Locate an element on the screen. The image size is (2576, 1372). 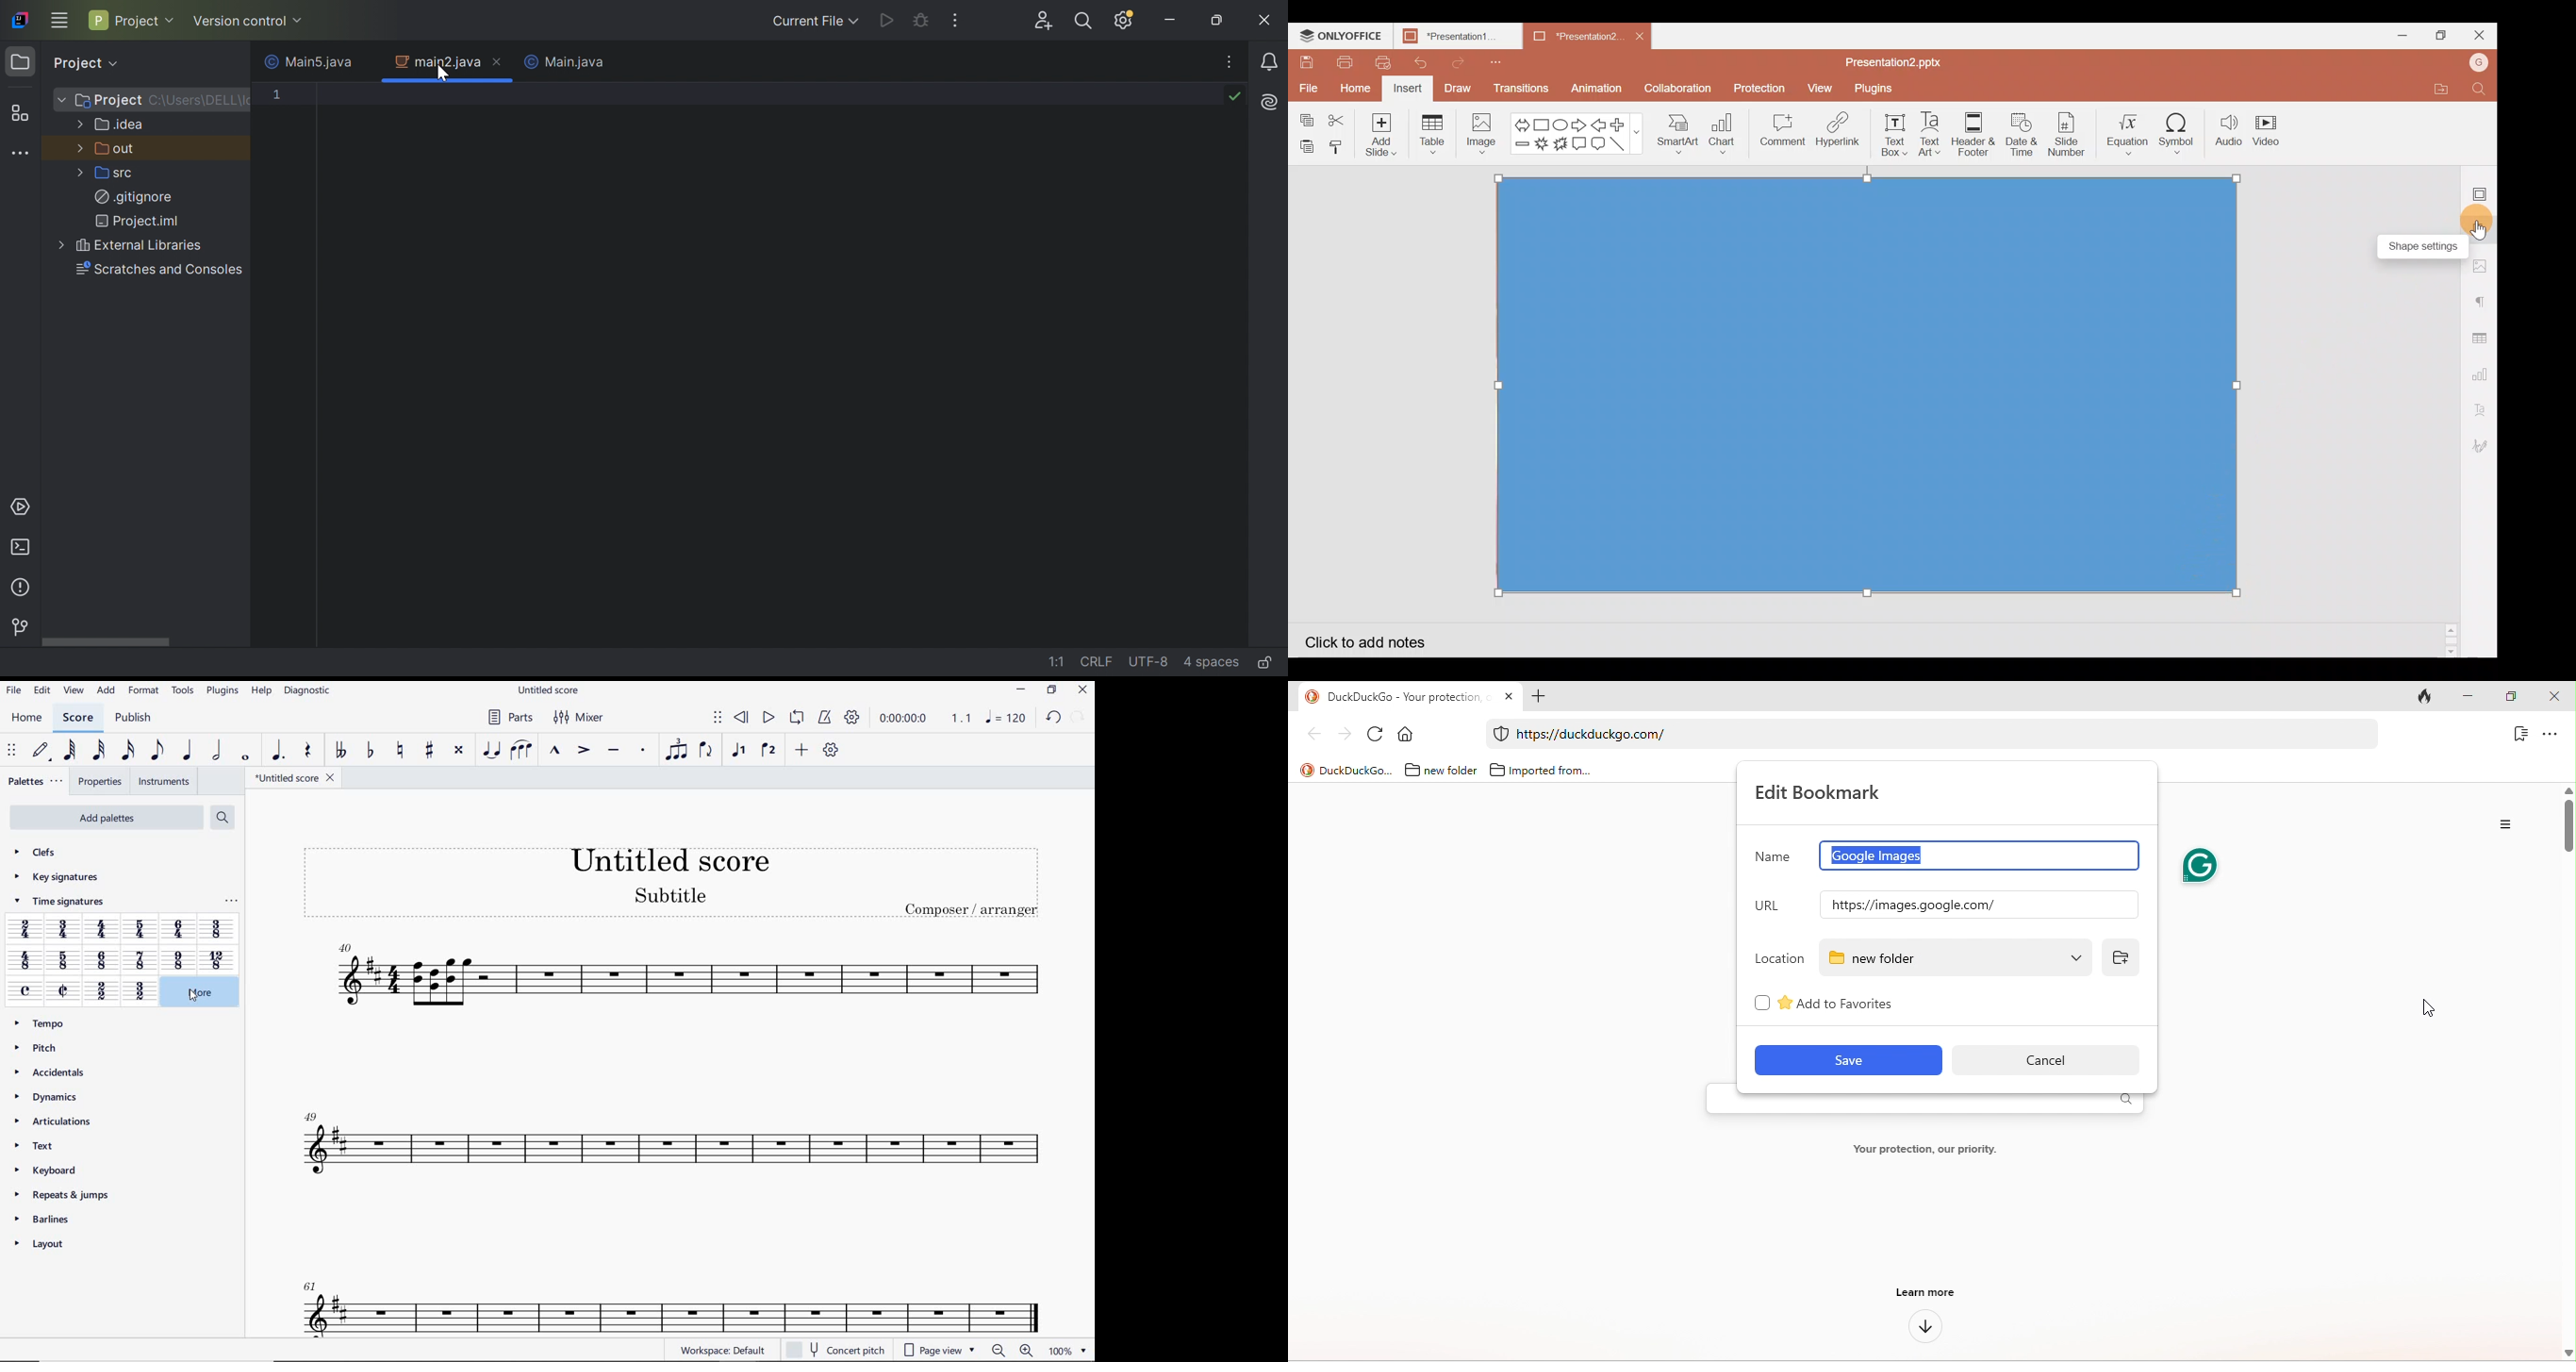
ADD is located at coordinates (802, 749).